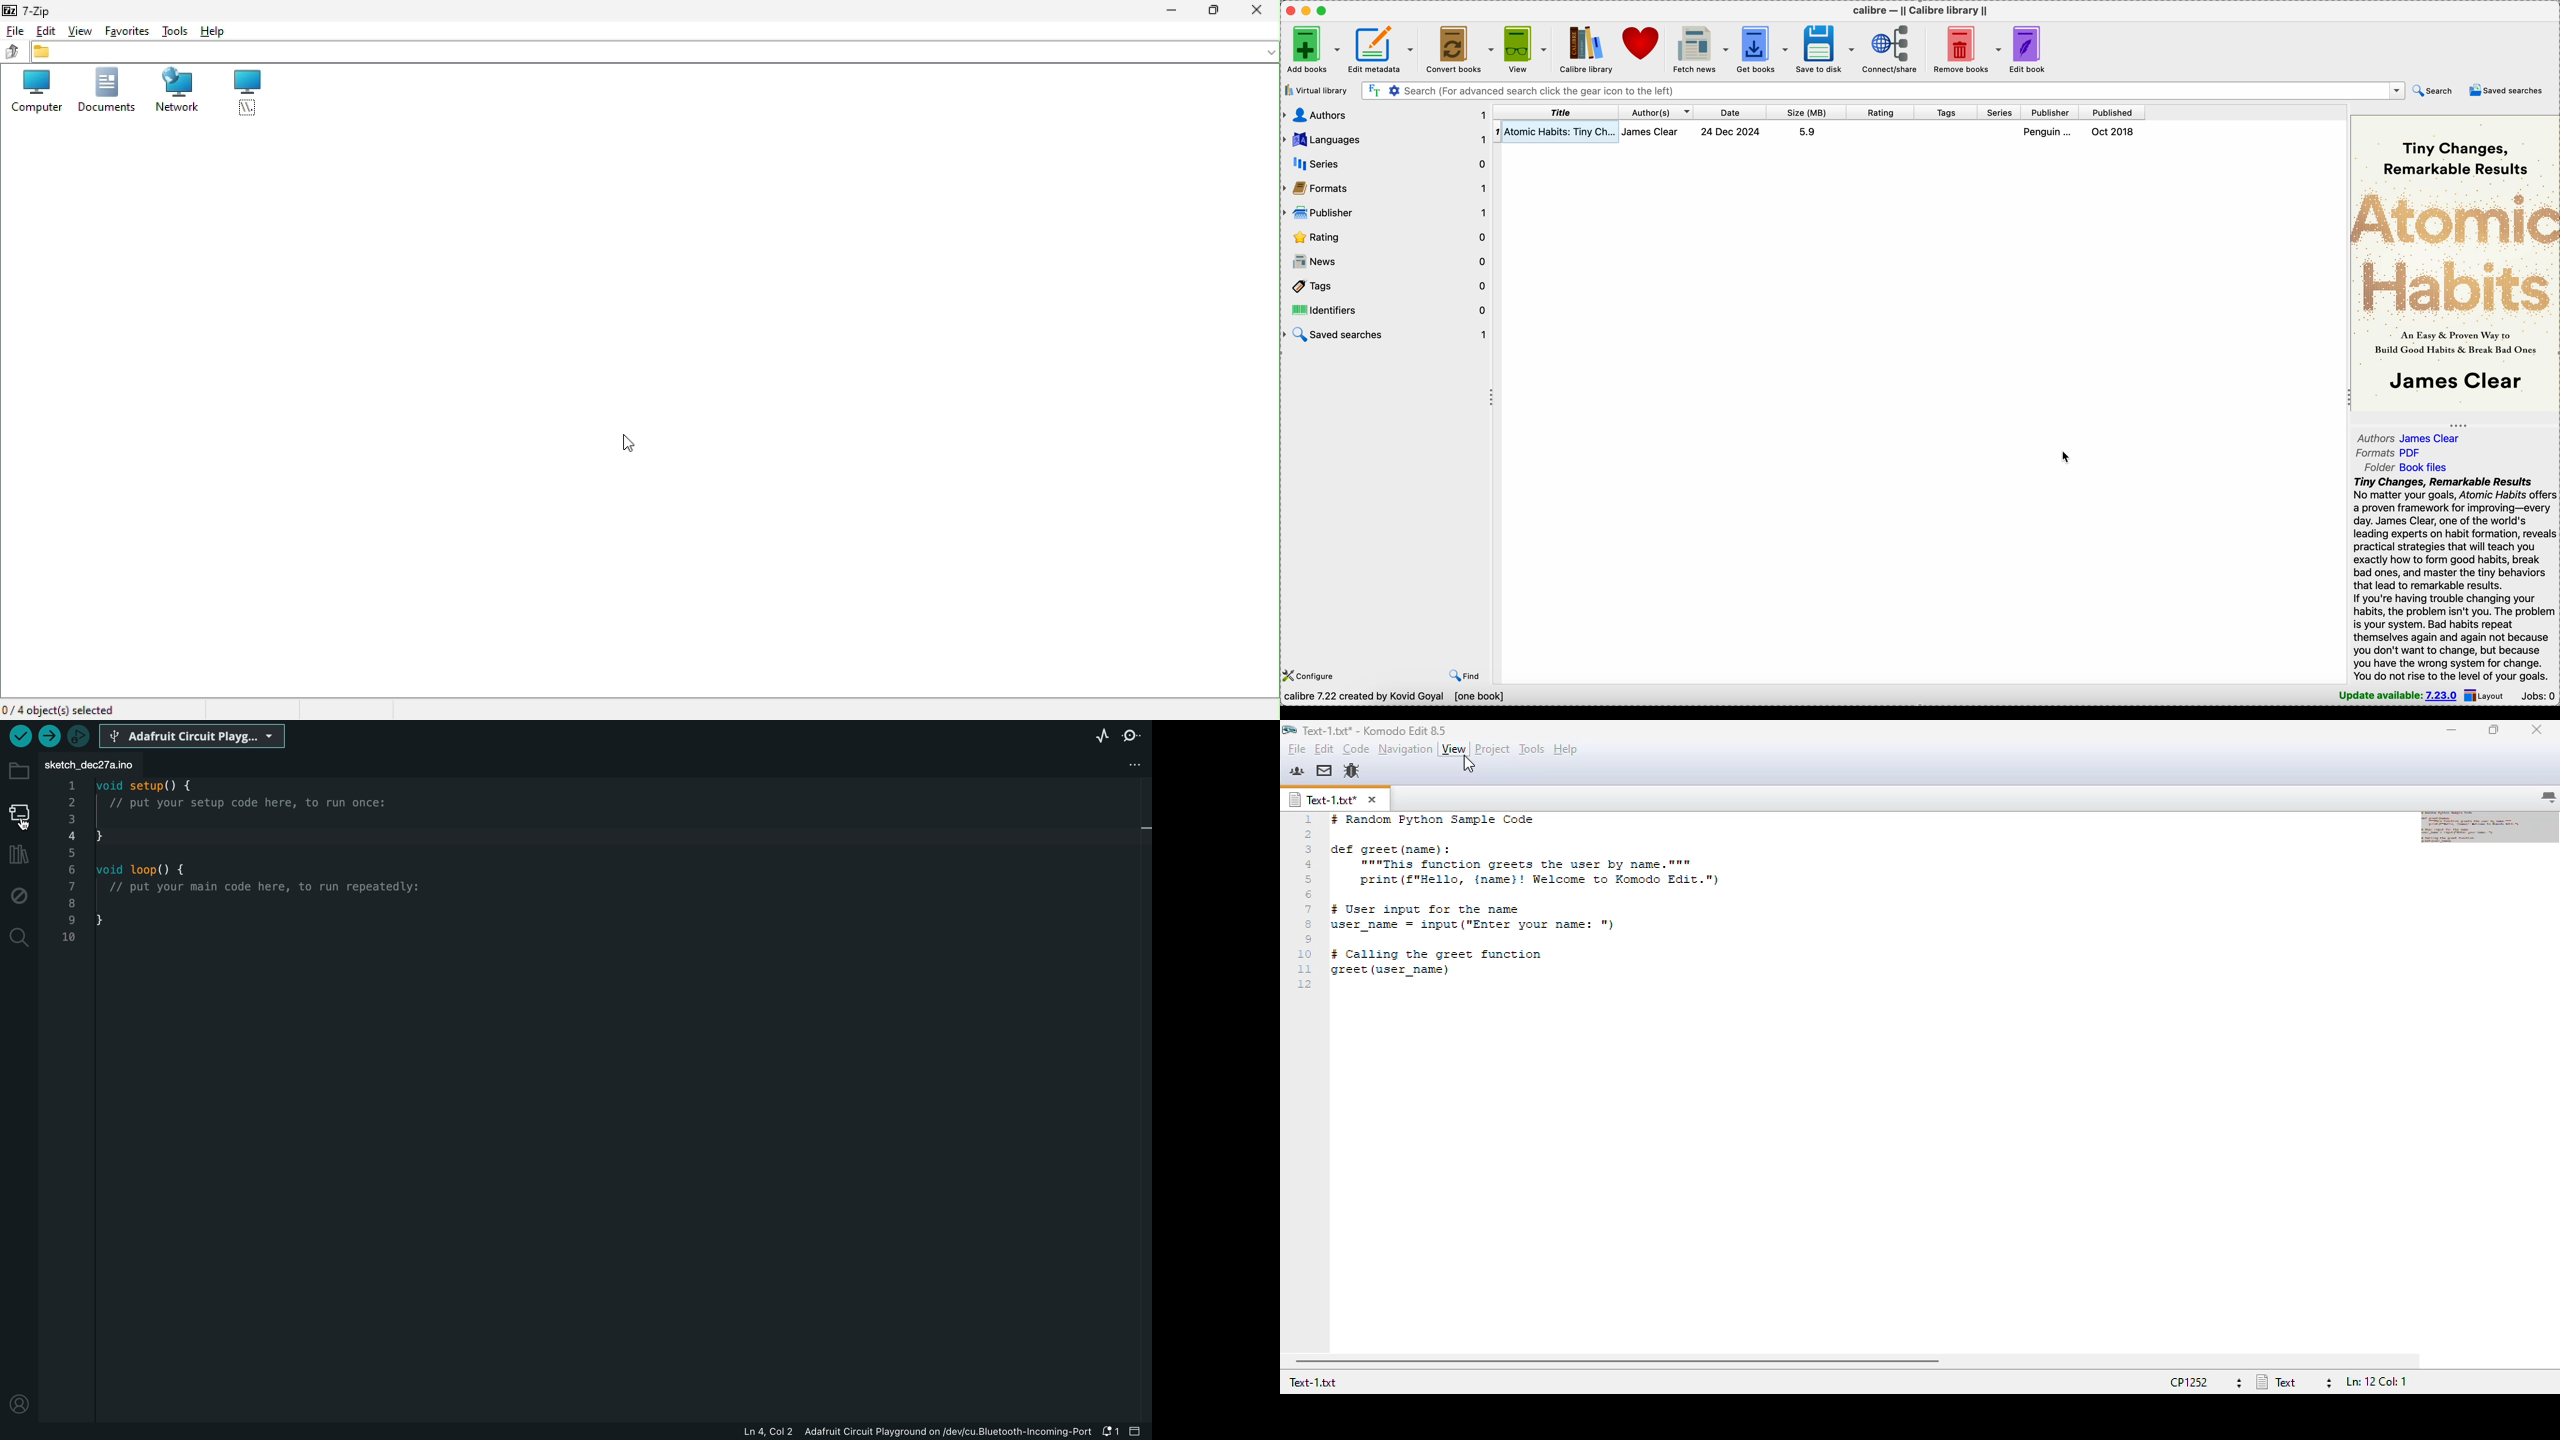 The width and height of the screenshot is (2576, 1456). I want to click on penguin..., so click(2050, 132).